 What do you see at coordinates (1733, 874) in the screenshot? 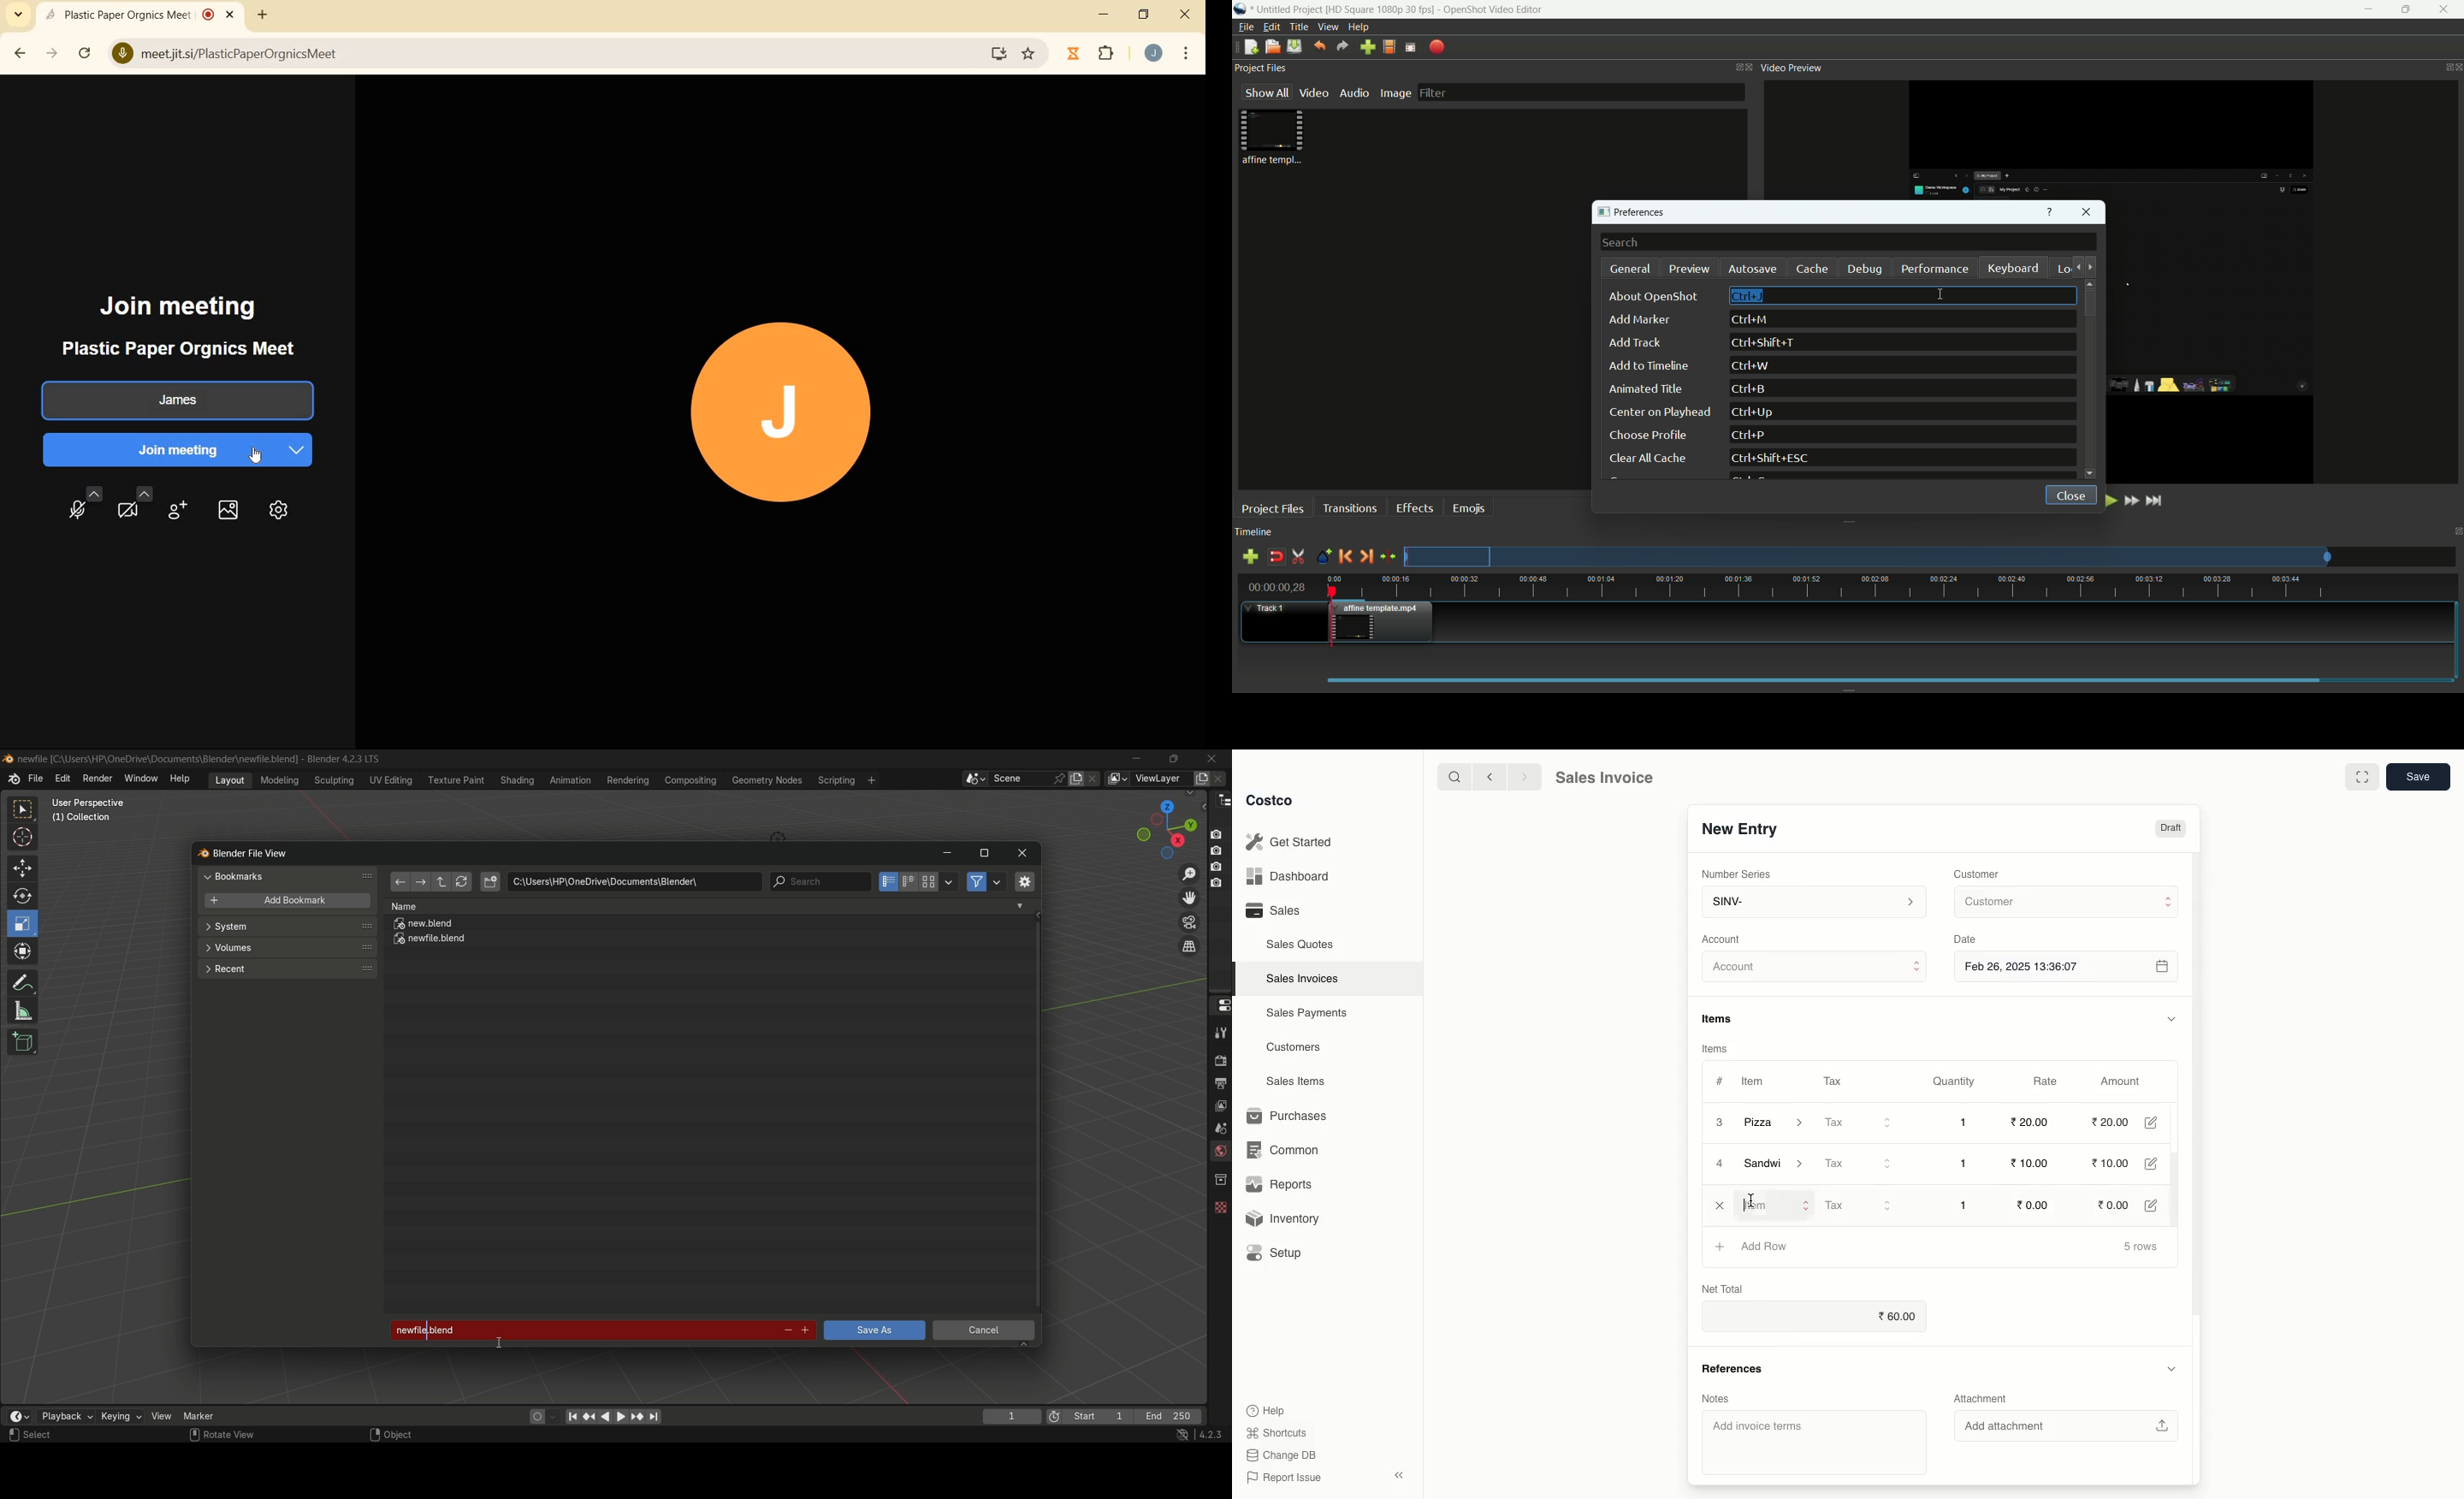
I see `‘Number Series` at bounding box center [1733, 874].